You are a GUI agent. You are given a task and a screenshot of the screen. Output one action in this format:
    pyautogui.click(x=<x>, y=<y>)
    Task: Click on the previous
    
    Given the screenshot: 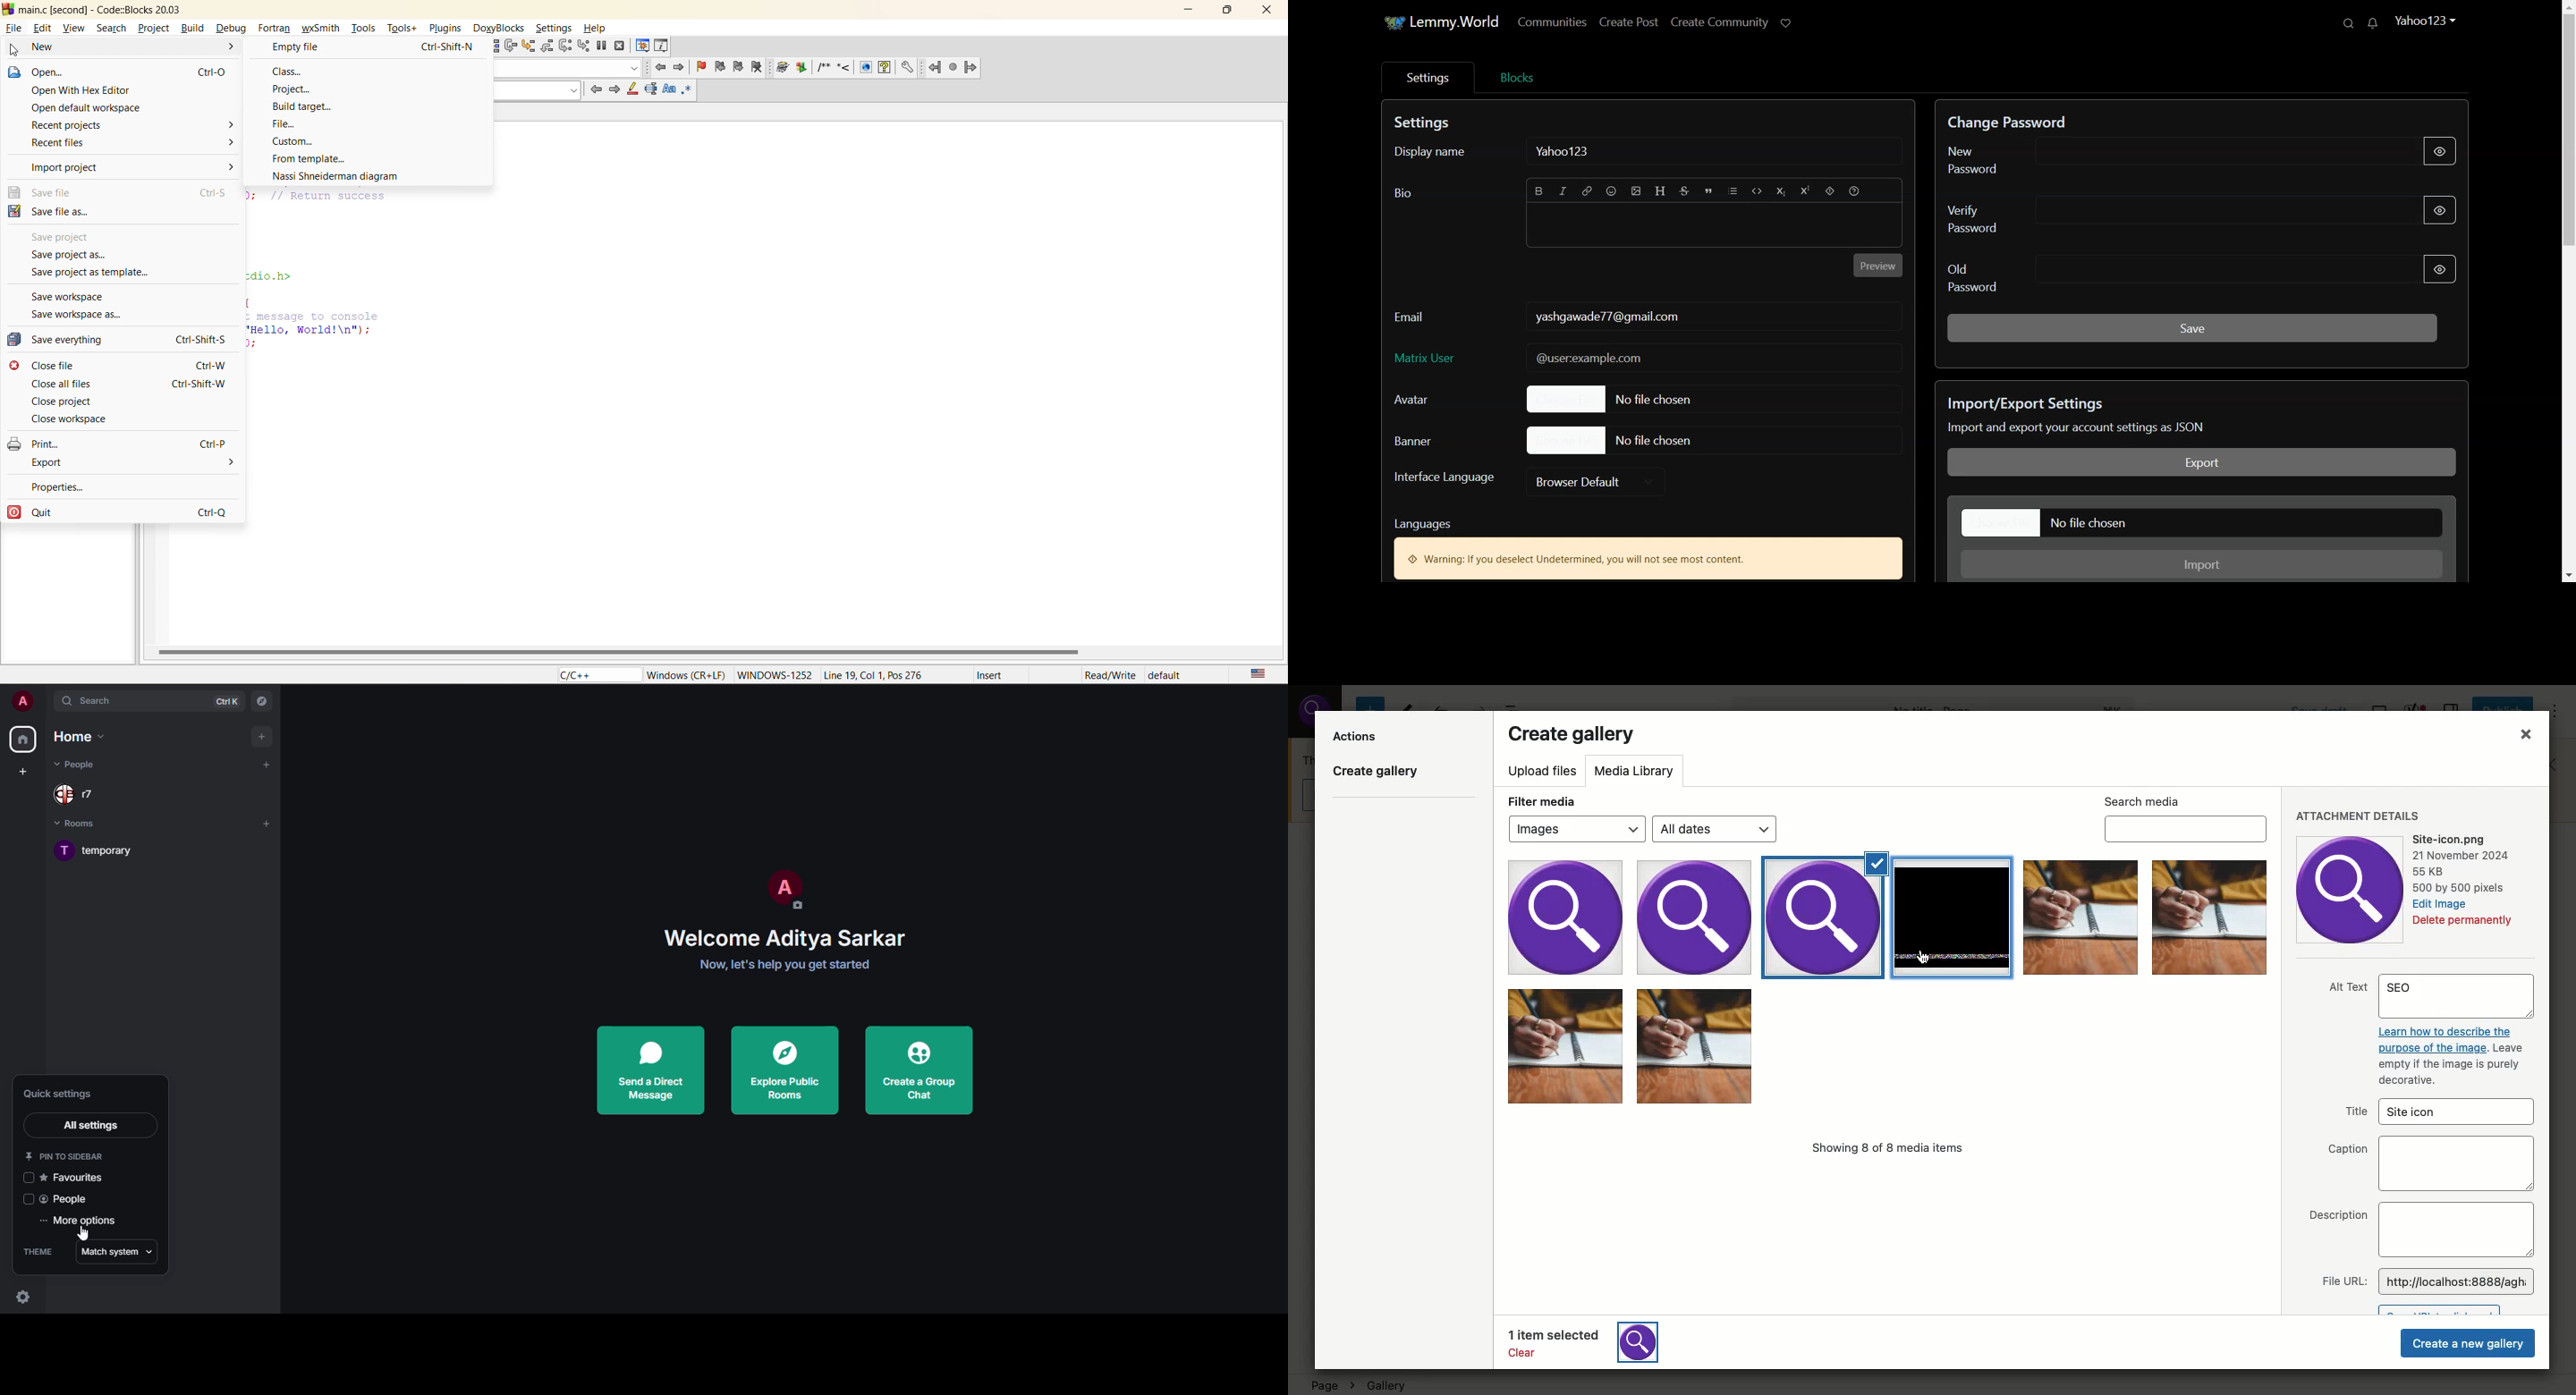 What is the action you would take?
    pyautogui.click(x=596, y=90)
    